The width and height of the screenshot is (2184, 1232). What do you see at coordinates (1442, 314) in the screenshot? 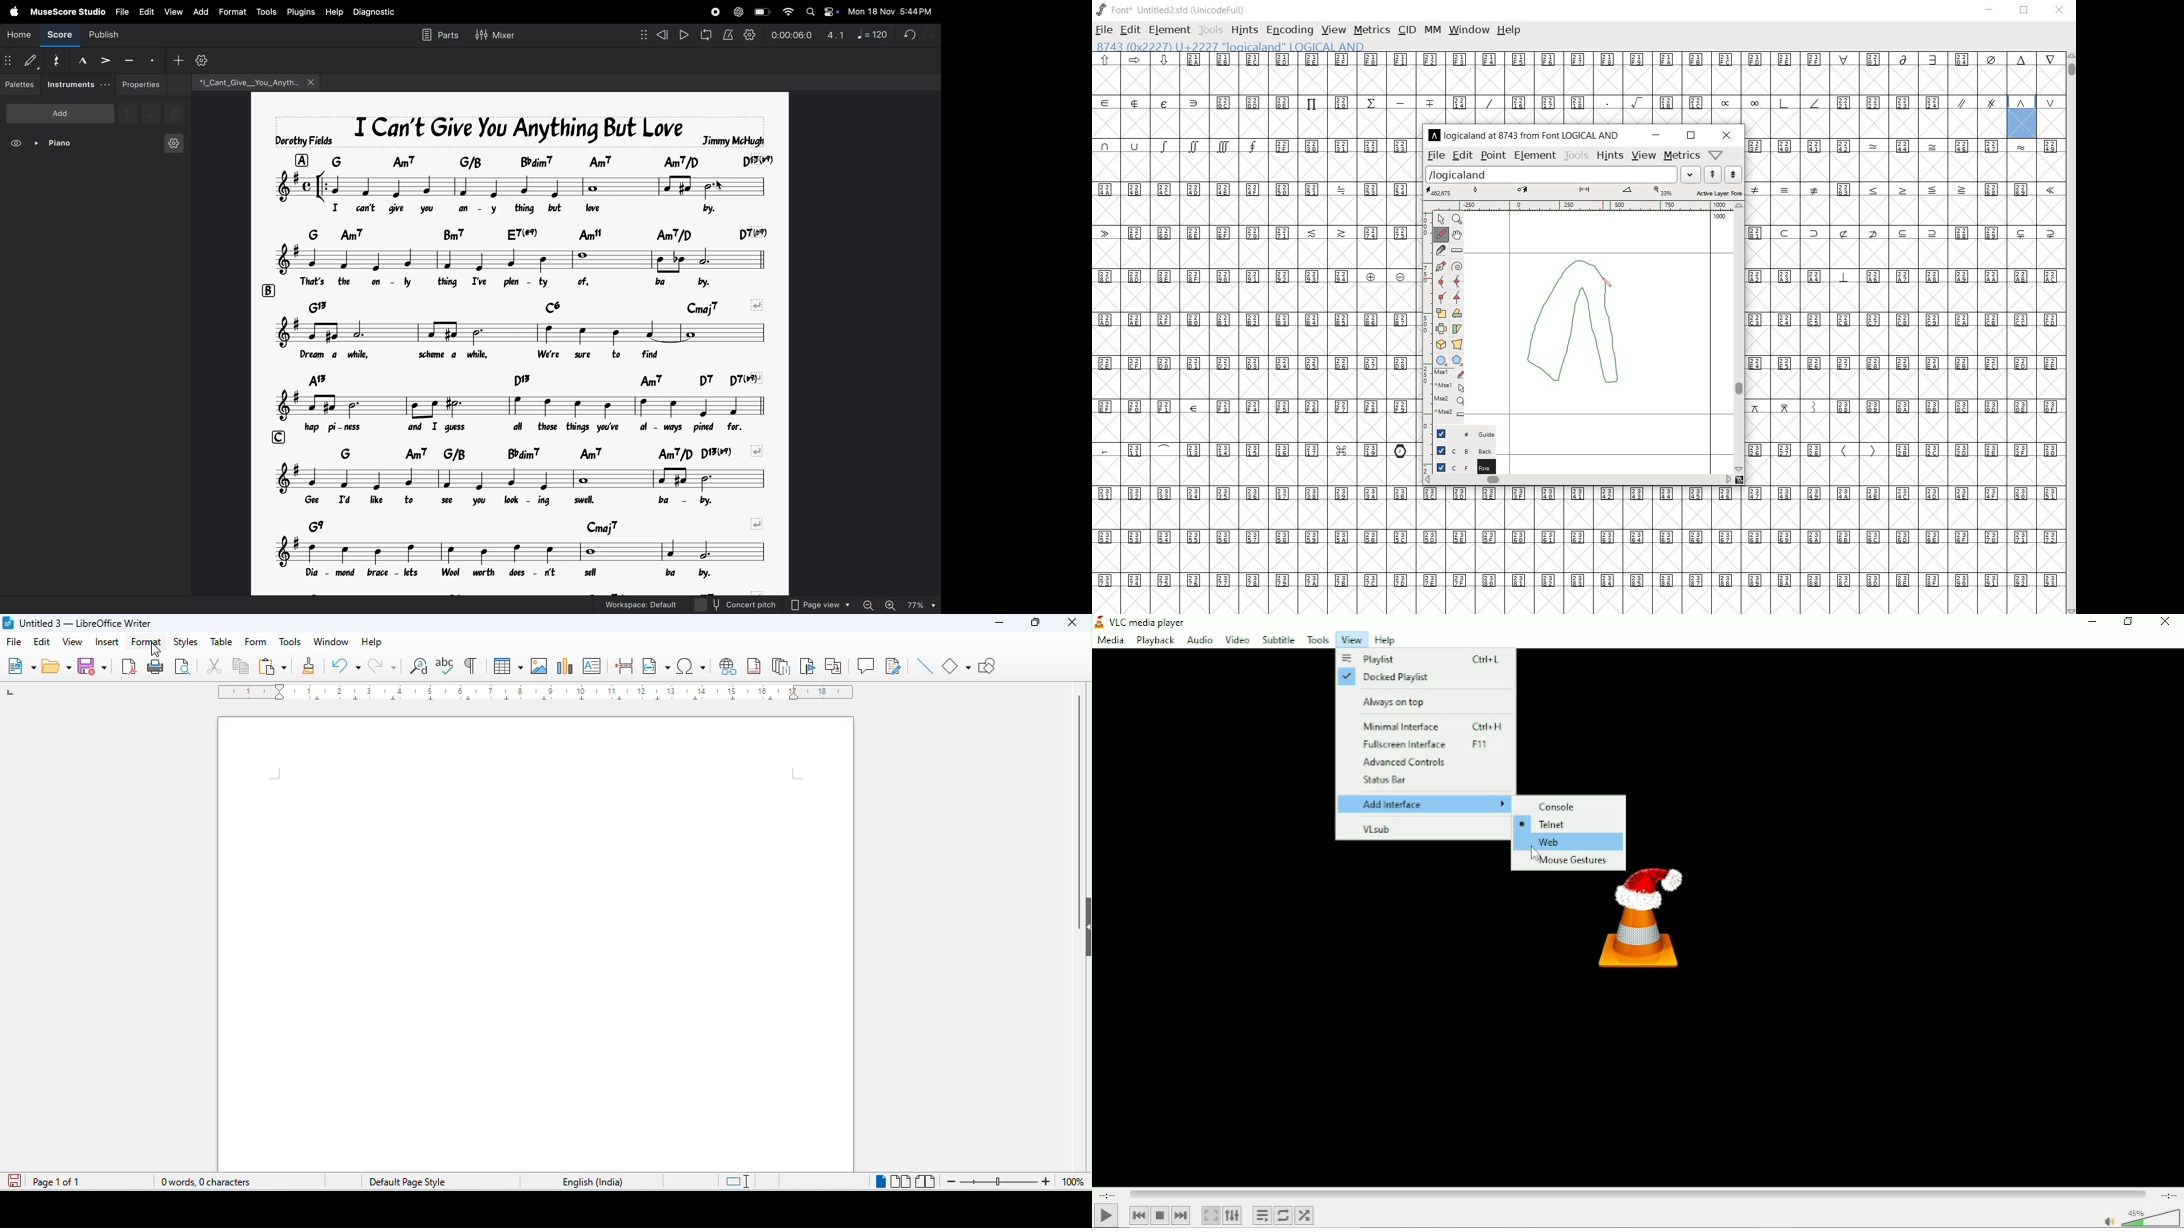
I see `scale the selection` at bounding box center [1442, 314].